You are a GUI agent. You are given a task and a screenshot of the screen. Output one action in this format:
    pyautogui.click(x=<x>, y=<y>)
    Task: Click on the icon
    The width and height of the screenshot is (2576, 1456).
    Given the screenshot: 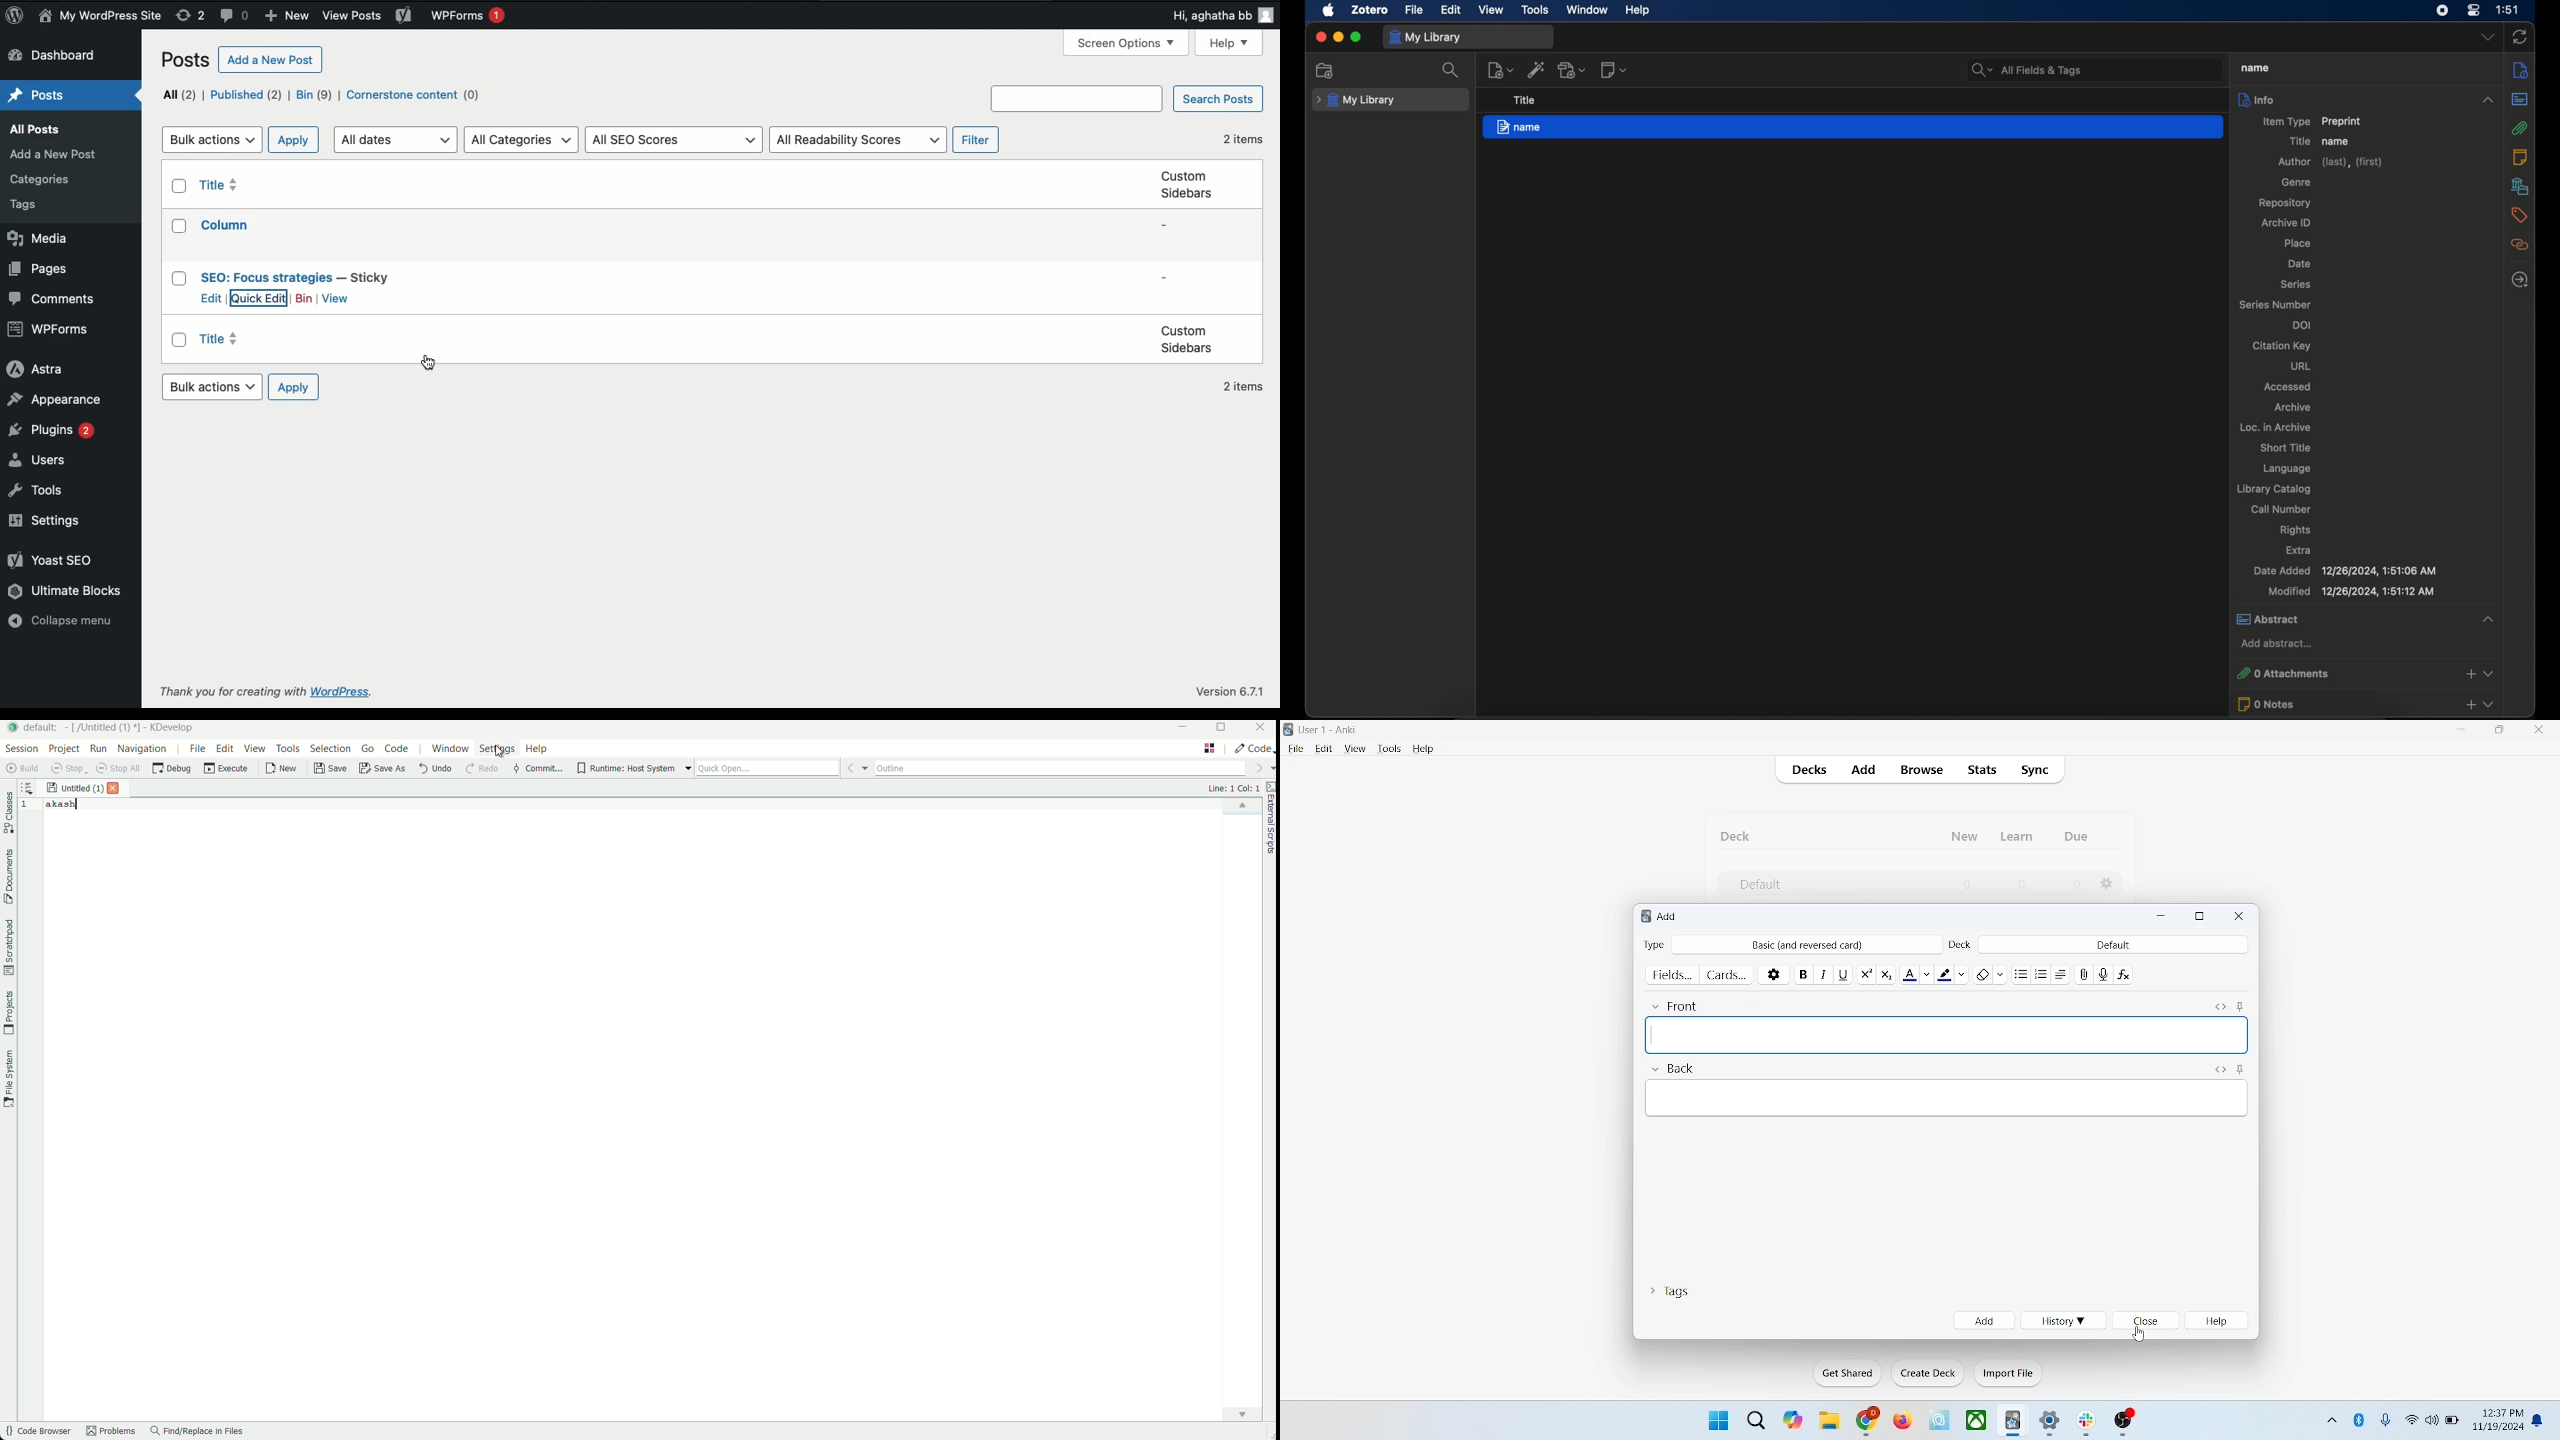 What is the action you would take?
    pyautogui.click(x=2090, y=1424)
    